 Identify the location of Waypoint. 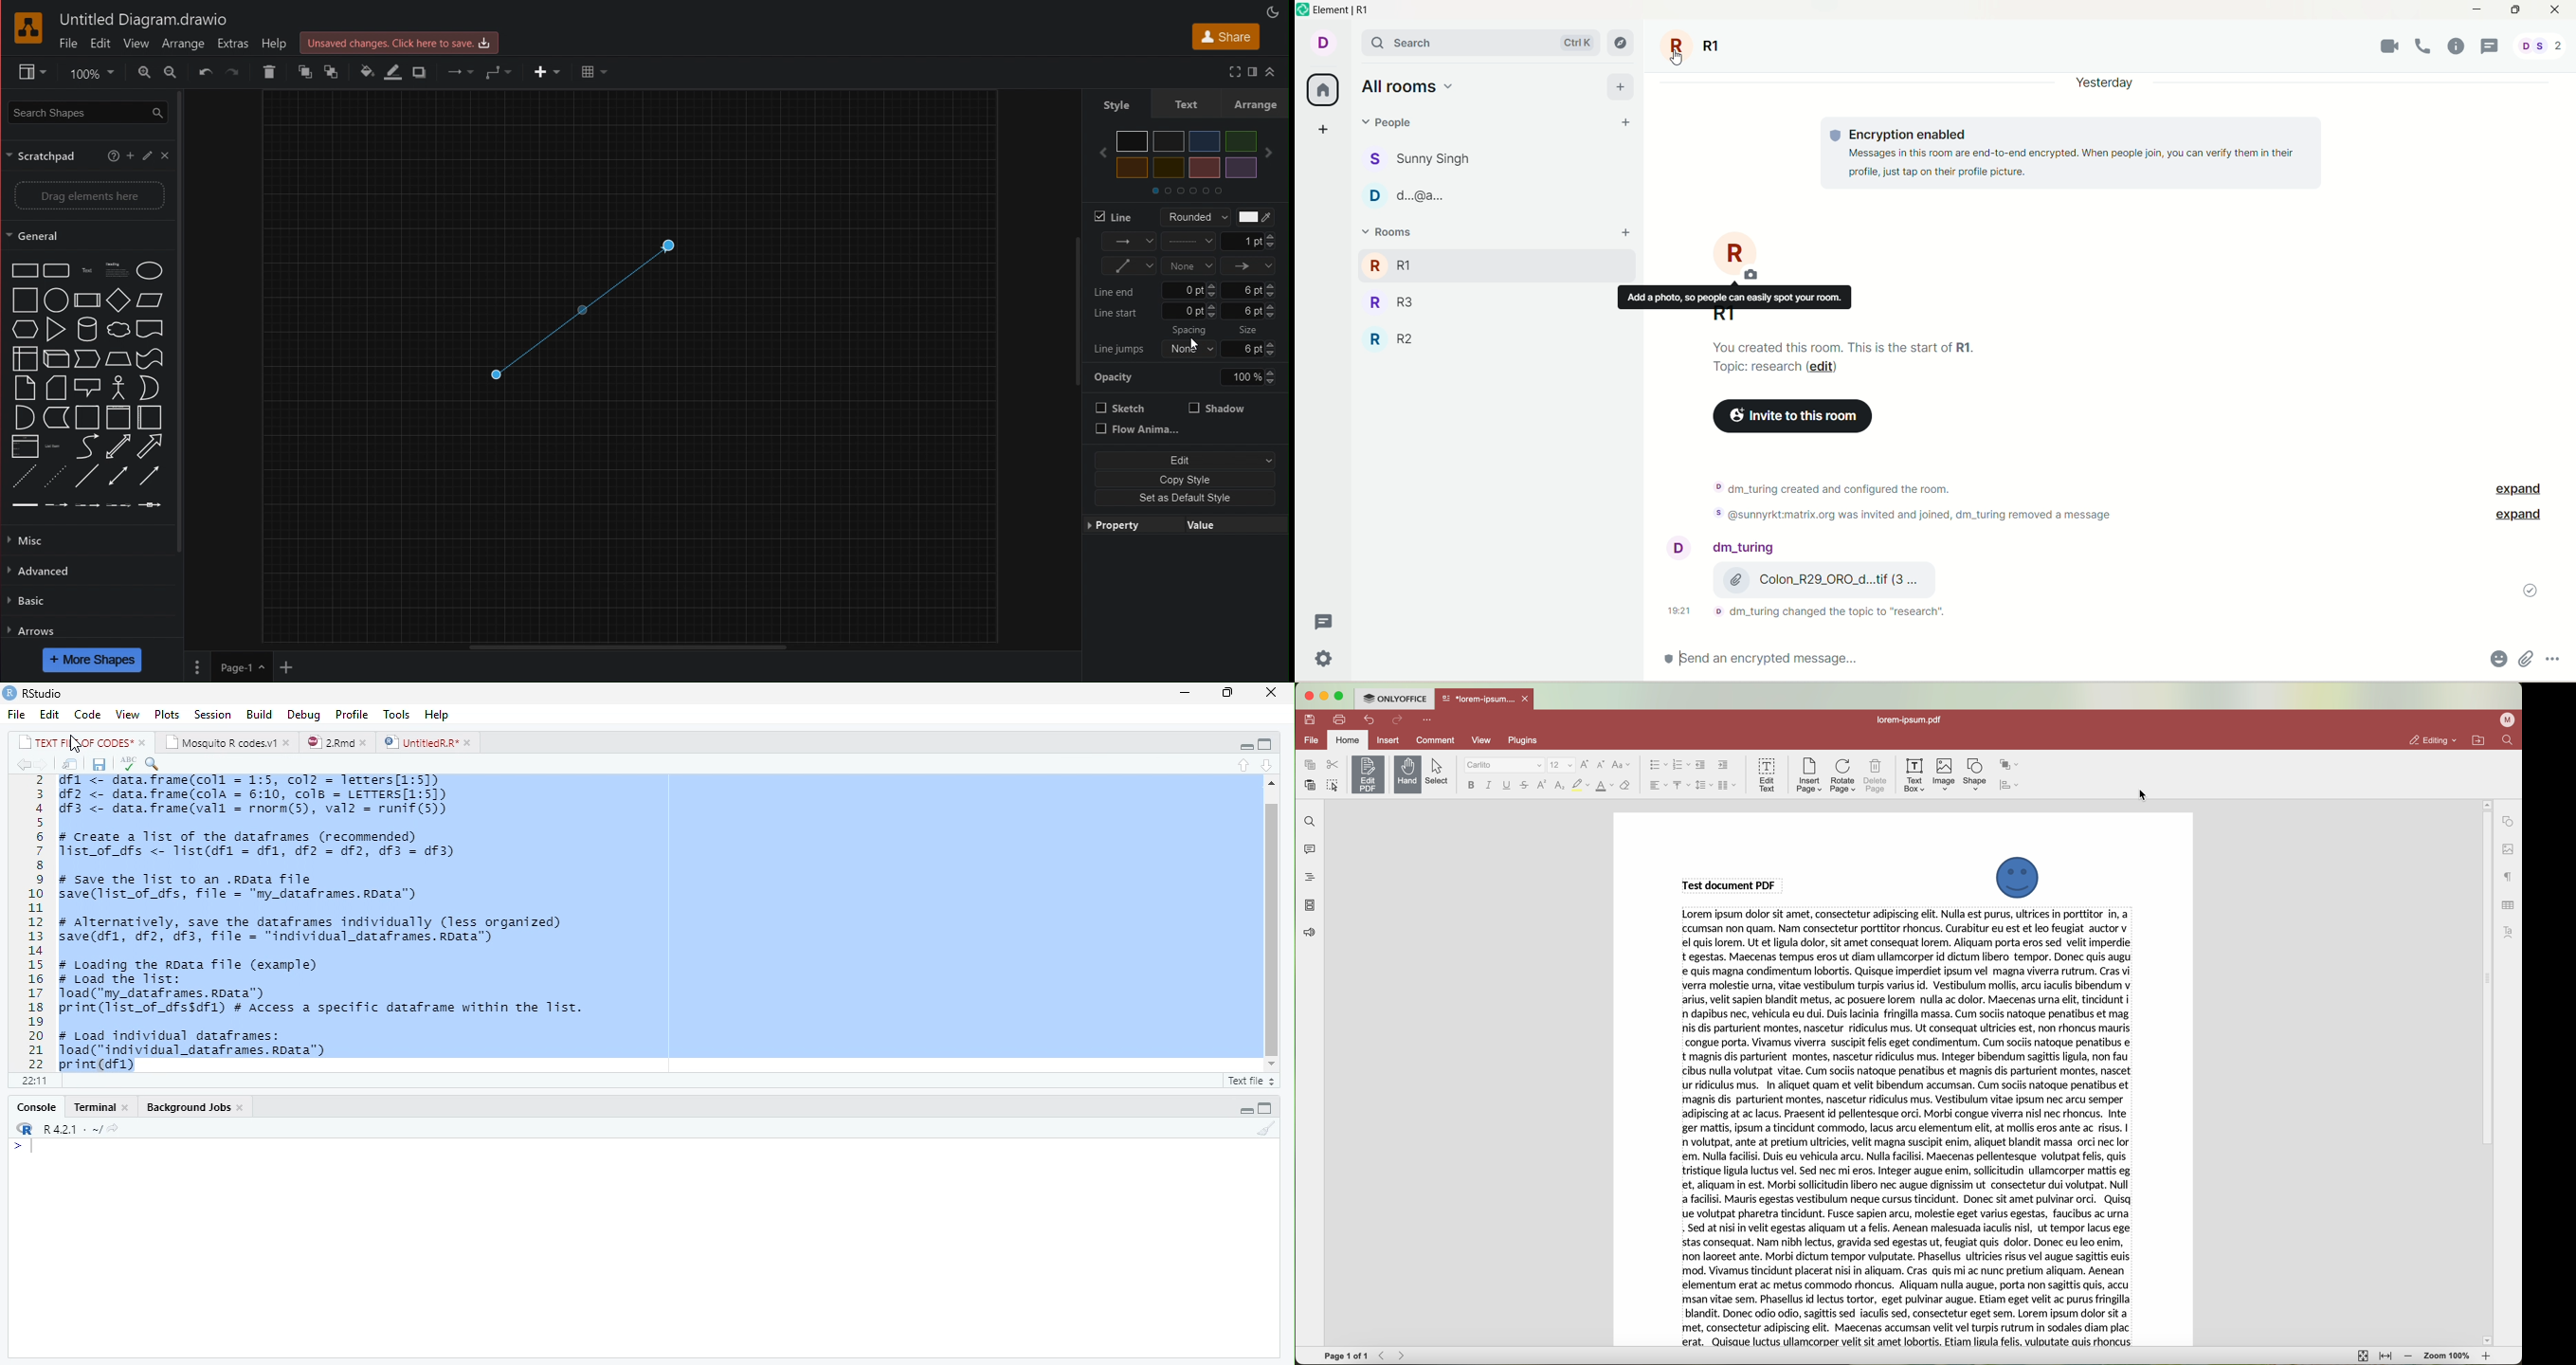
(459, 72).